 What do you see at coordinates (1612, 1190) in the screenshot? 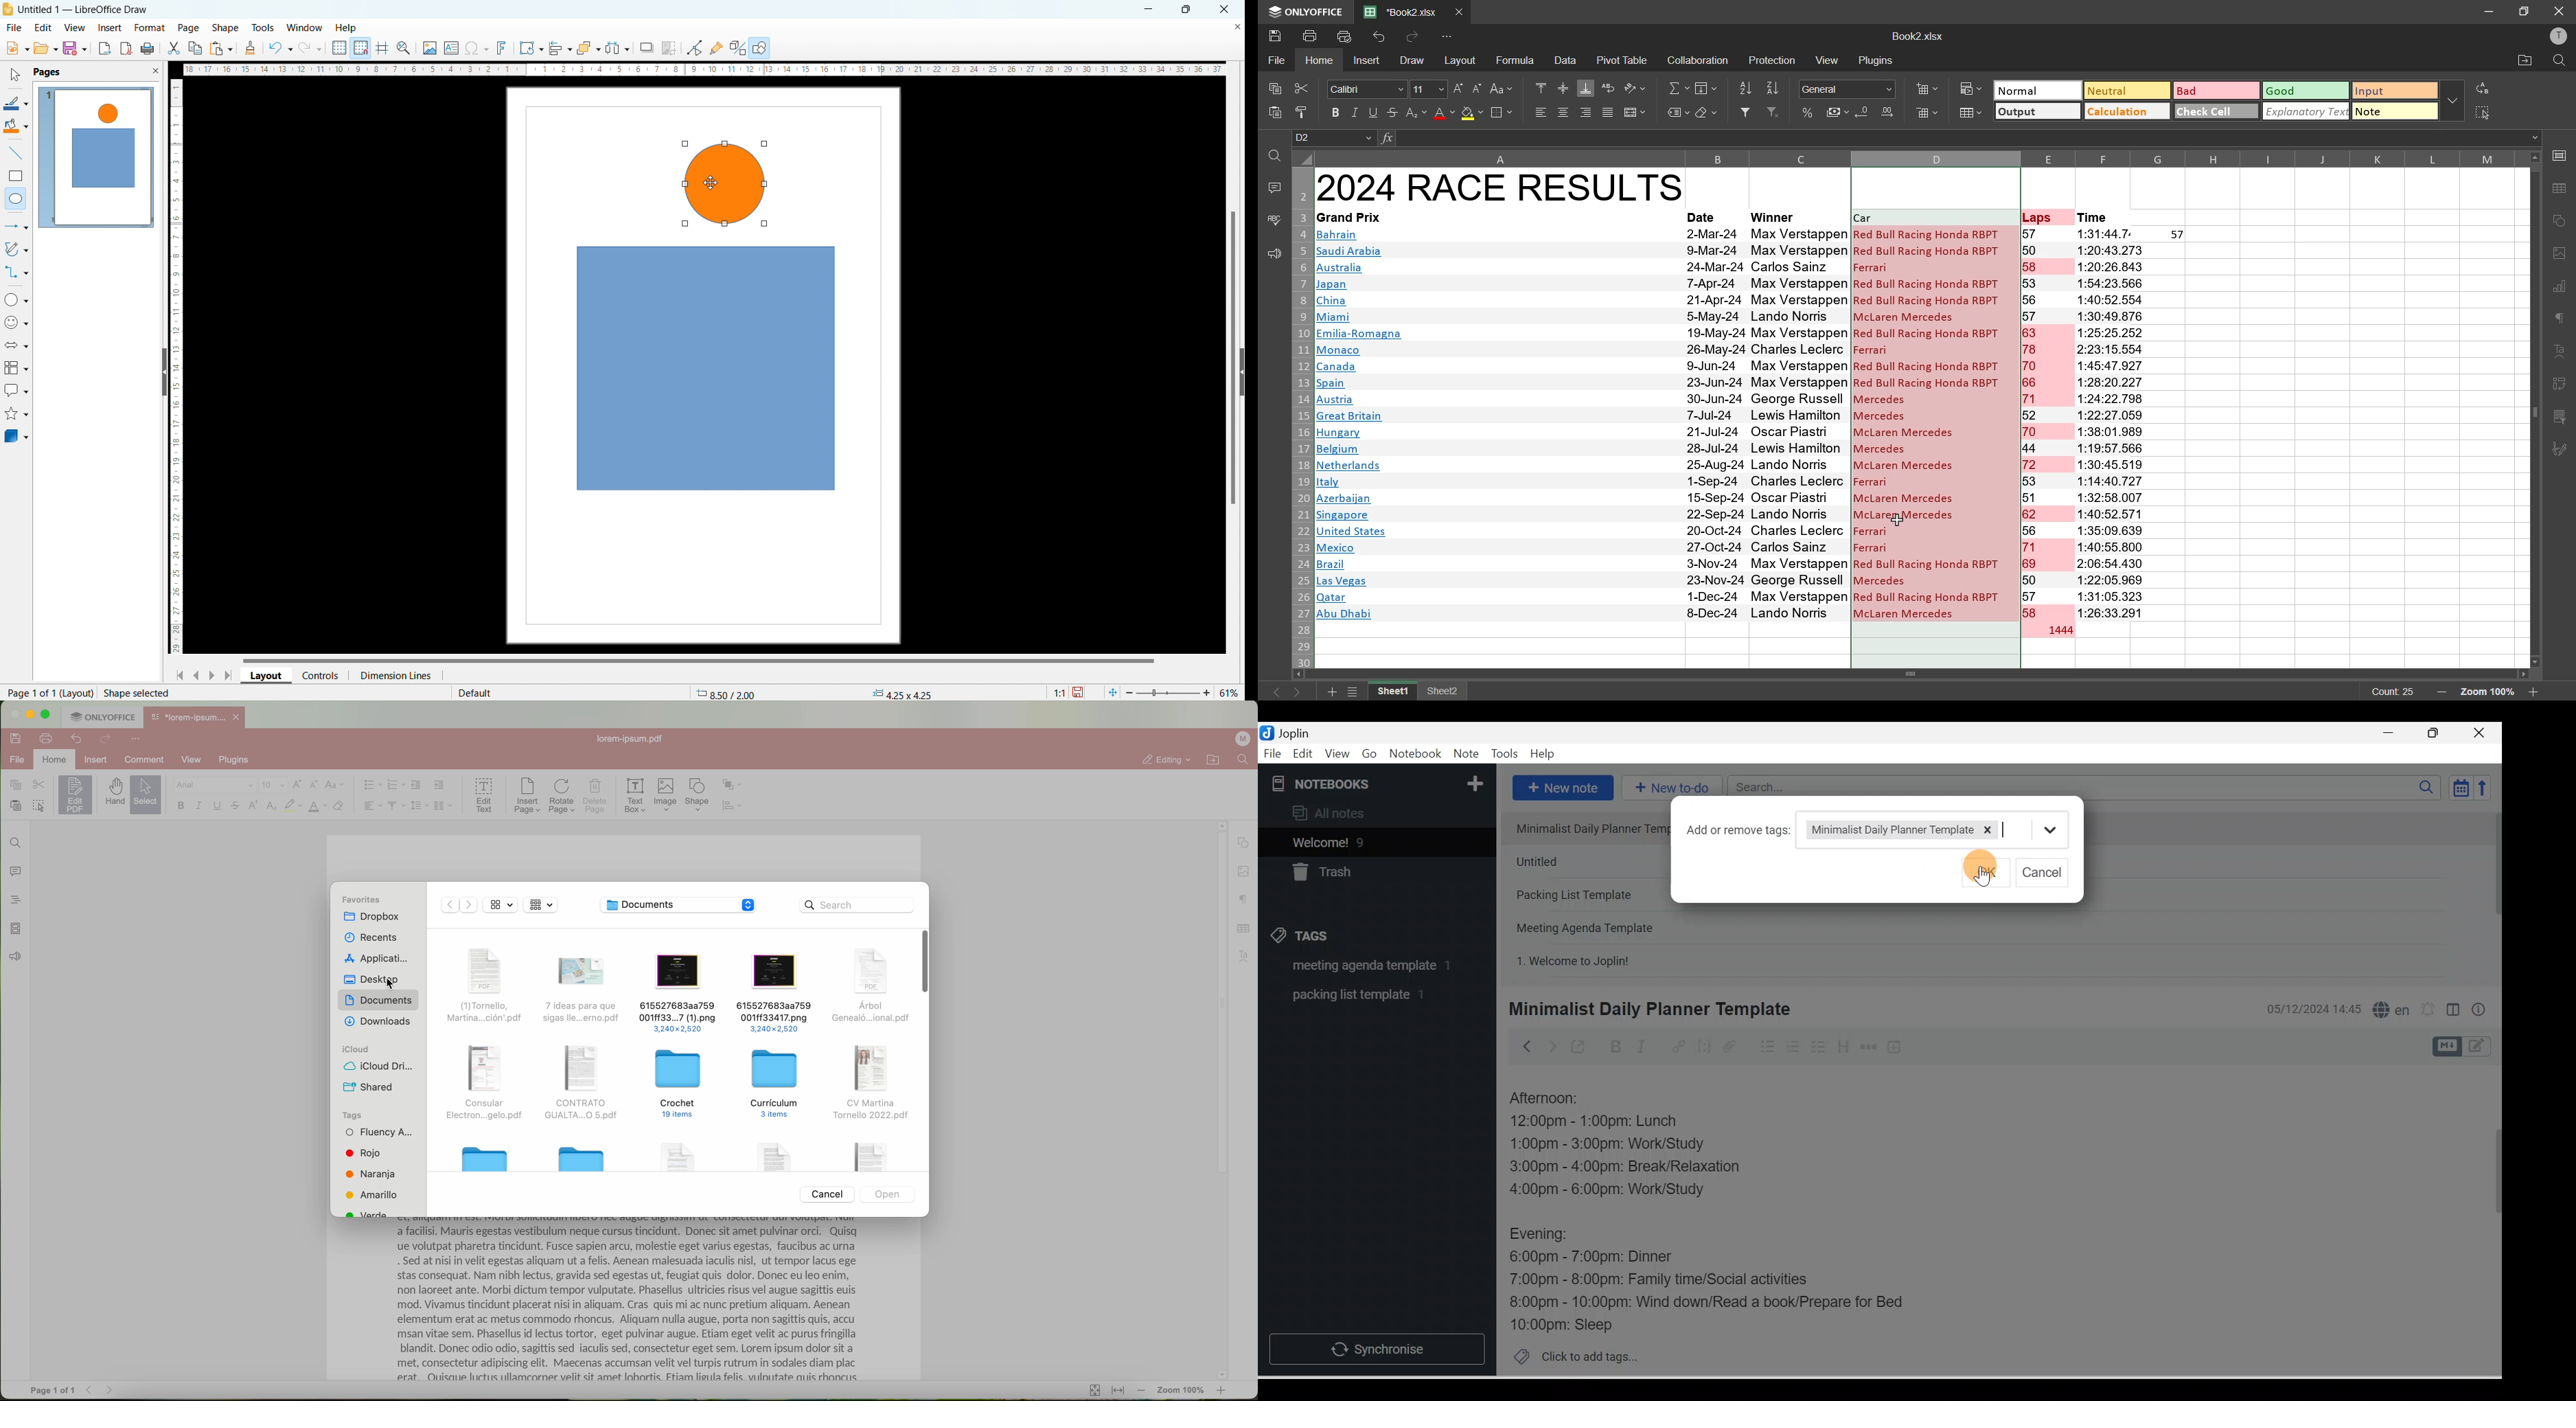
I see `4:00pm - 6:00pm: Work/Study` at bounding box center [1612, 1190].